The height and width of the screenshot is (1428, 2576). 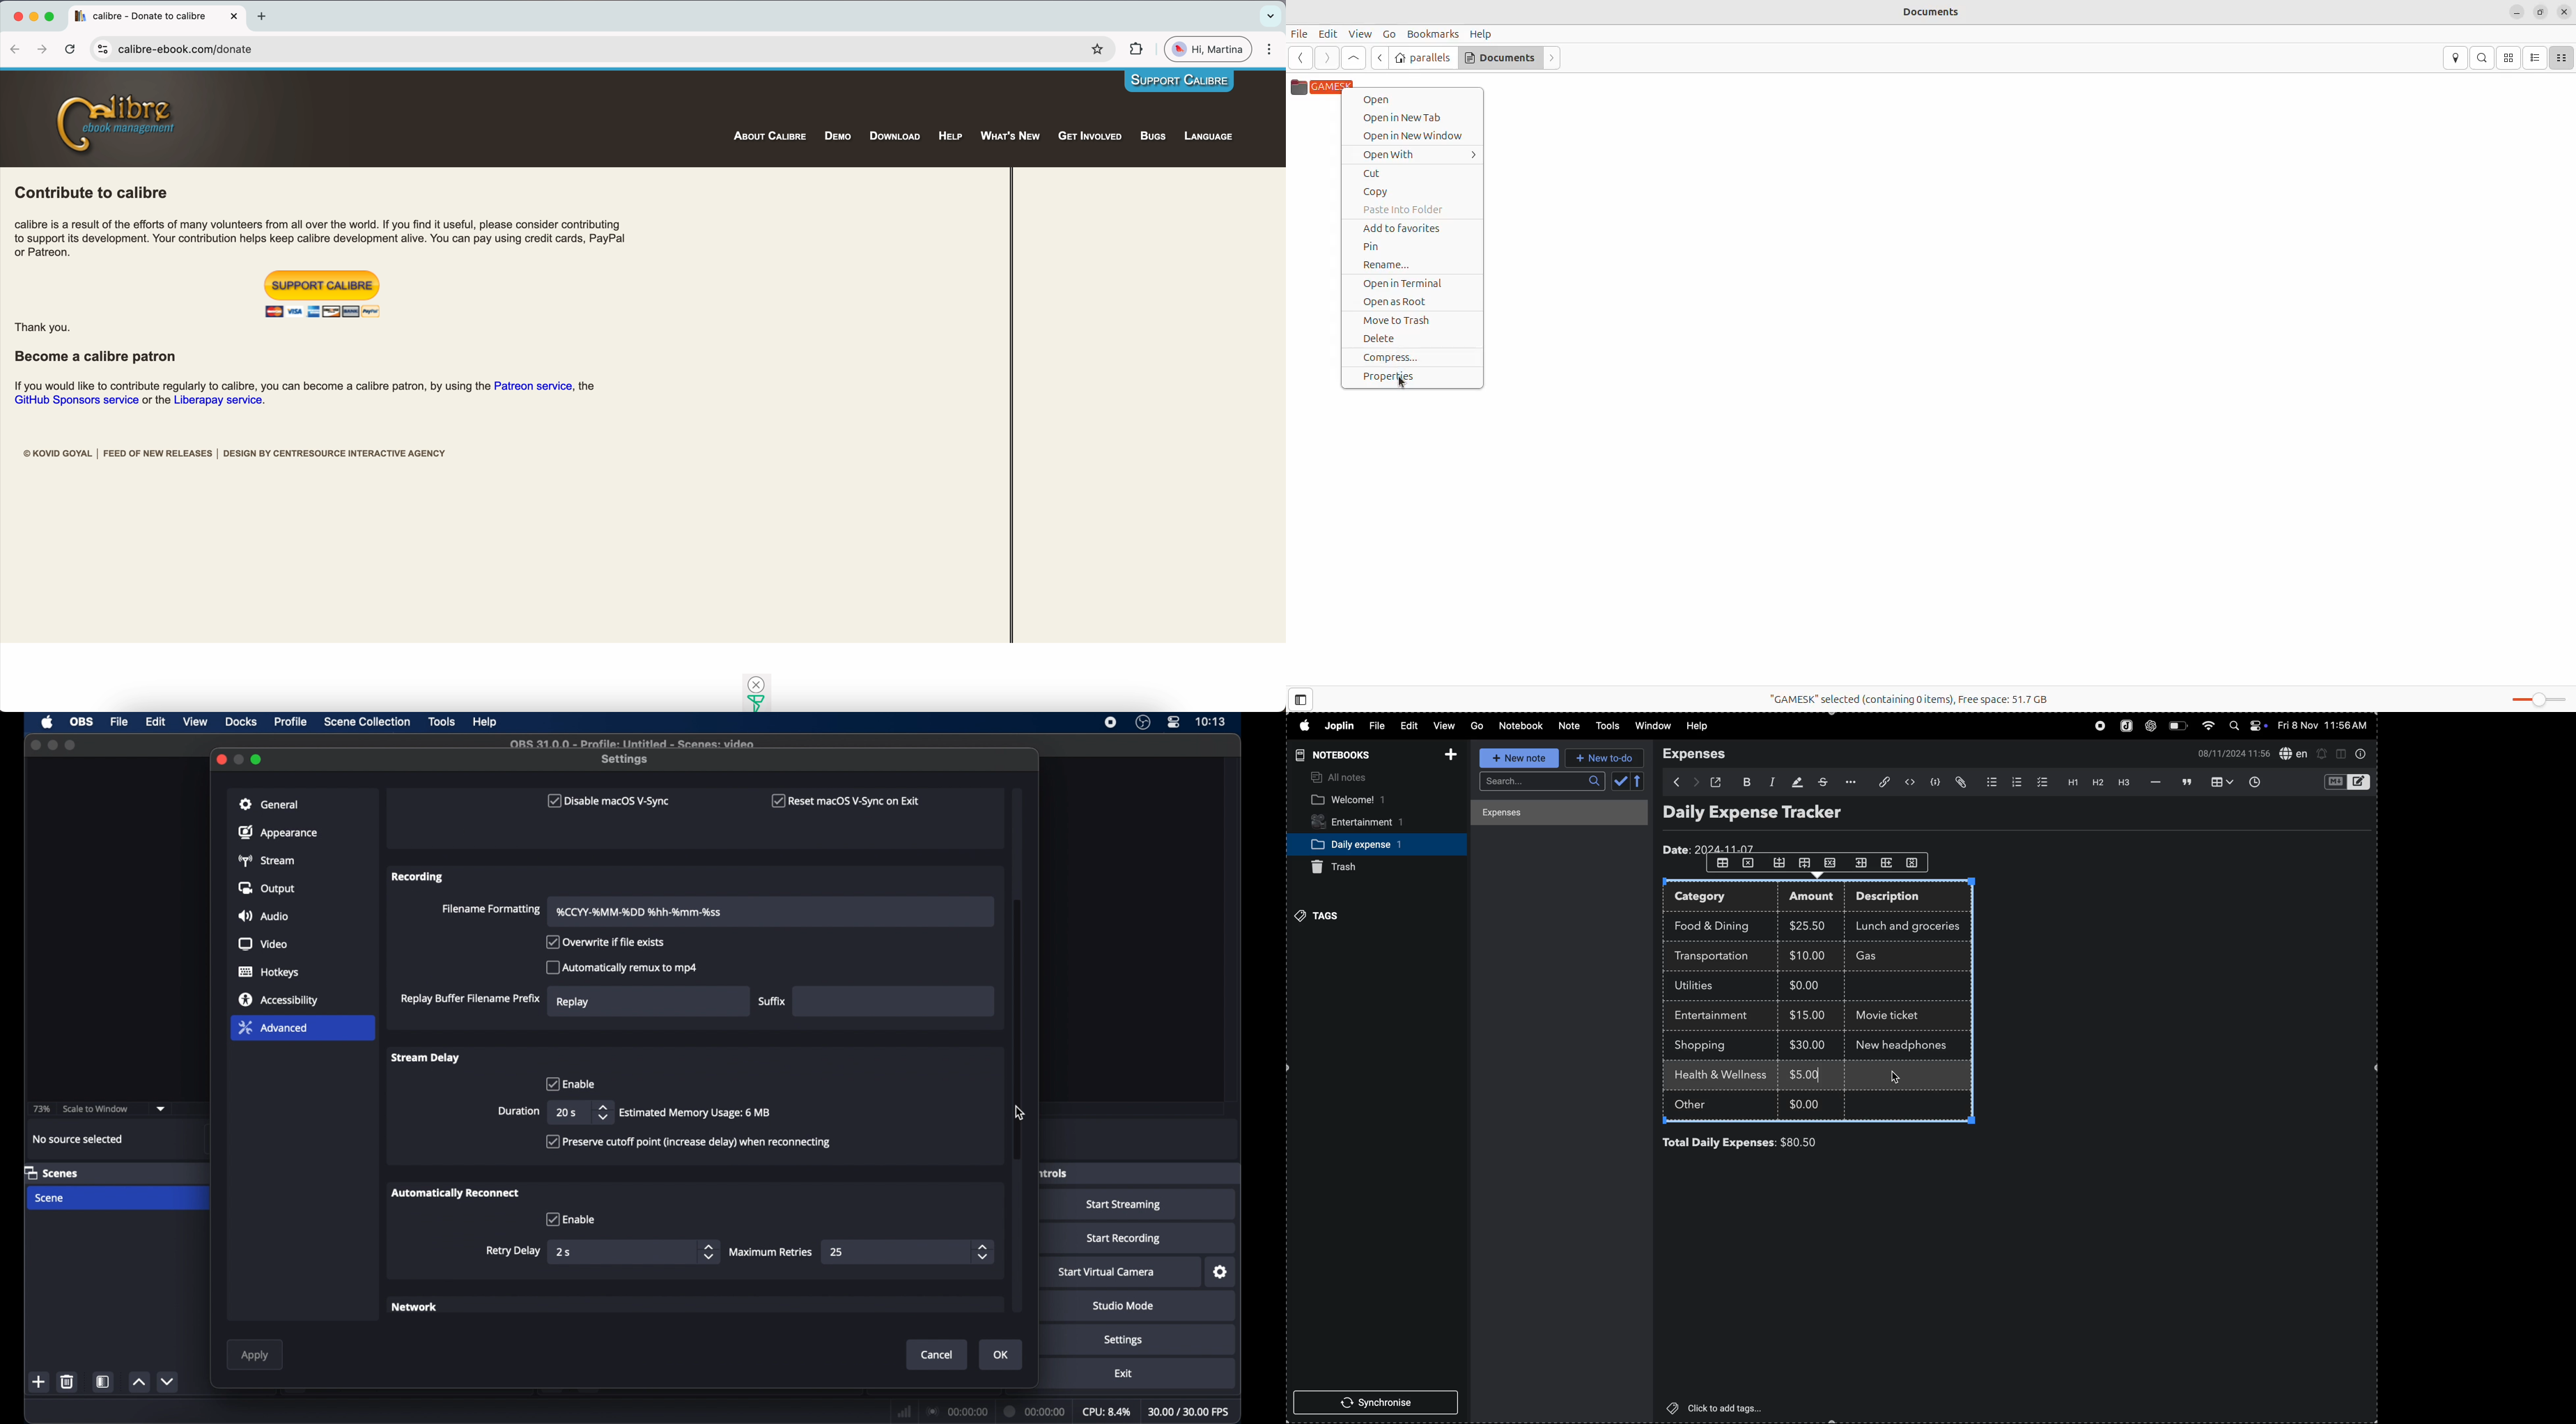 What do you see at coordinates (119, 723) in the screenshot?
I see `file` at bounding box center [119, 723].